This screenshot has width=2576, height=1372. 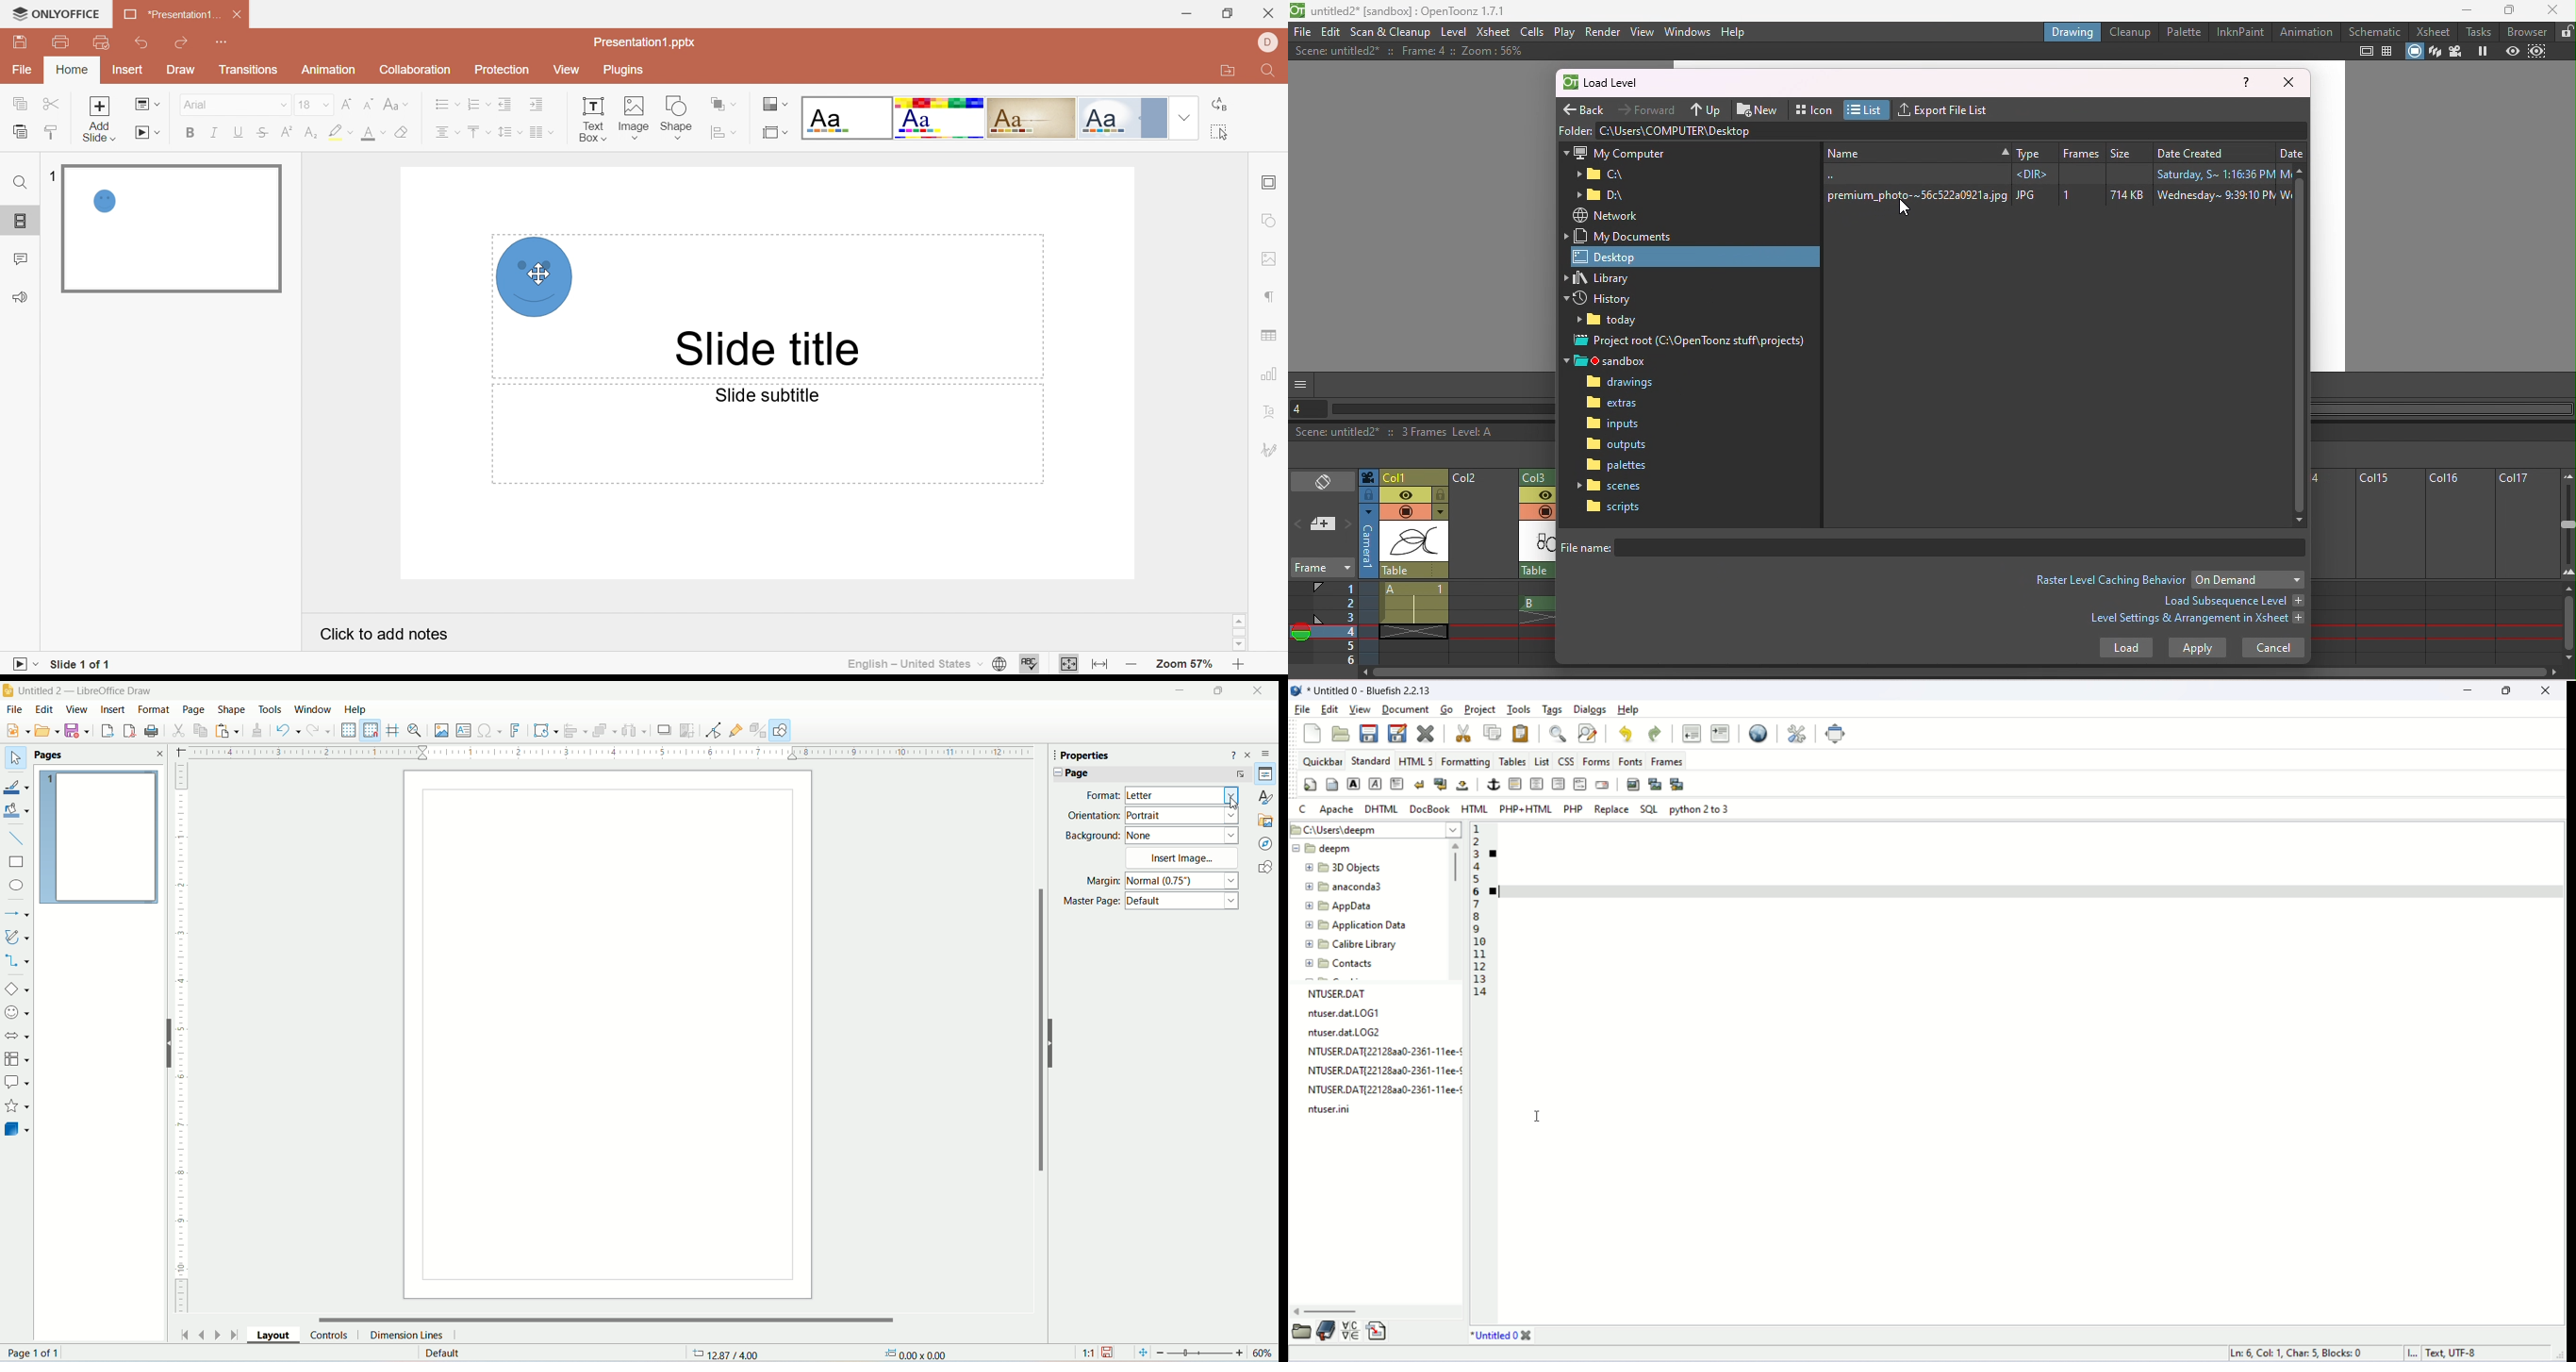 I want to click on arrange, so click(x=605, y=732).